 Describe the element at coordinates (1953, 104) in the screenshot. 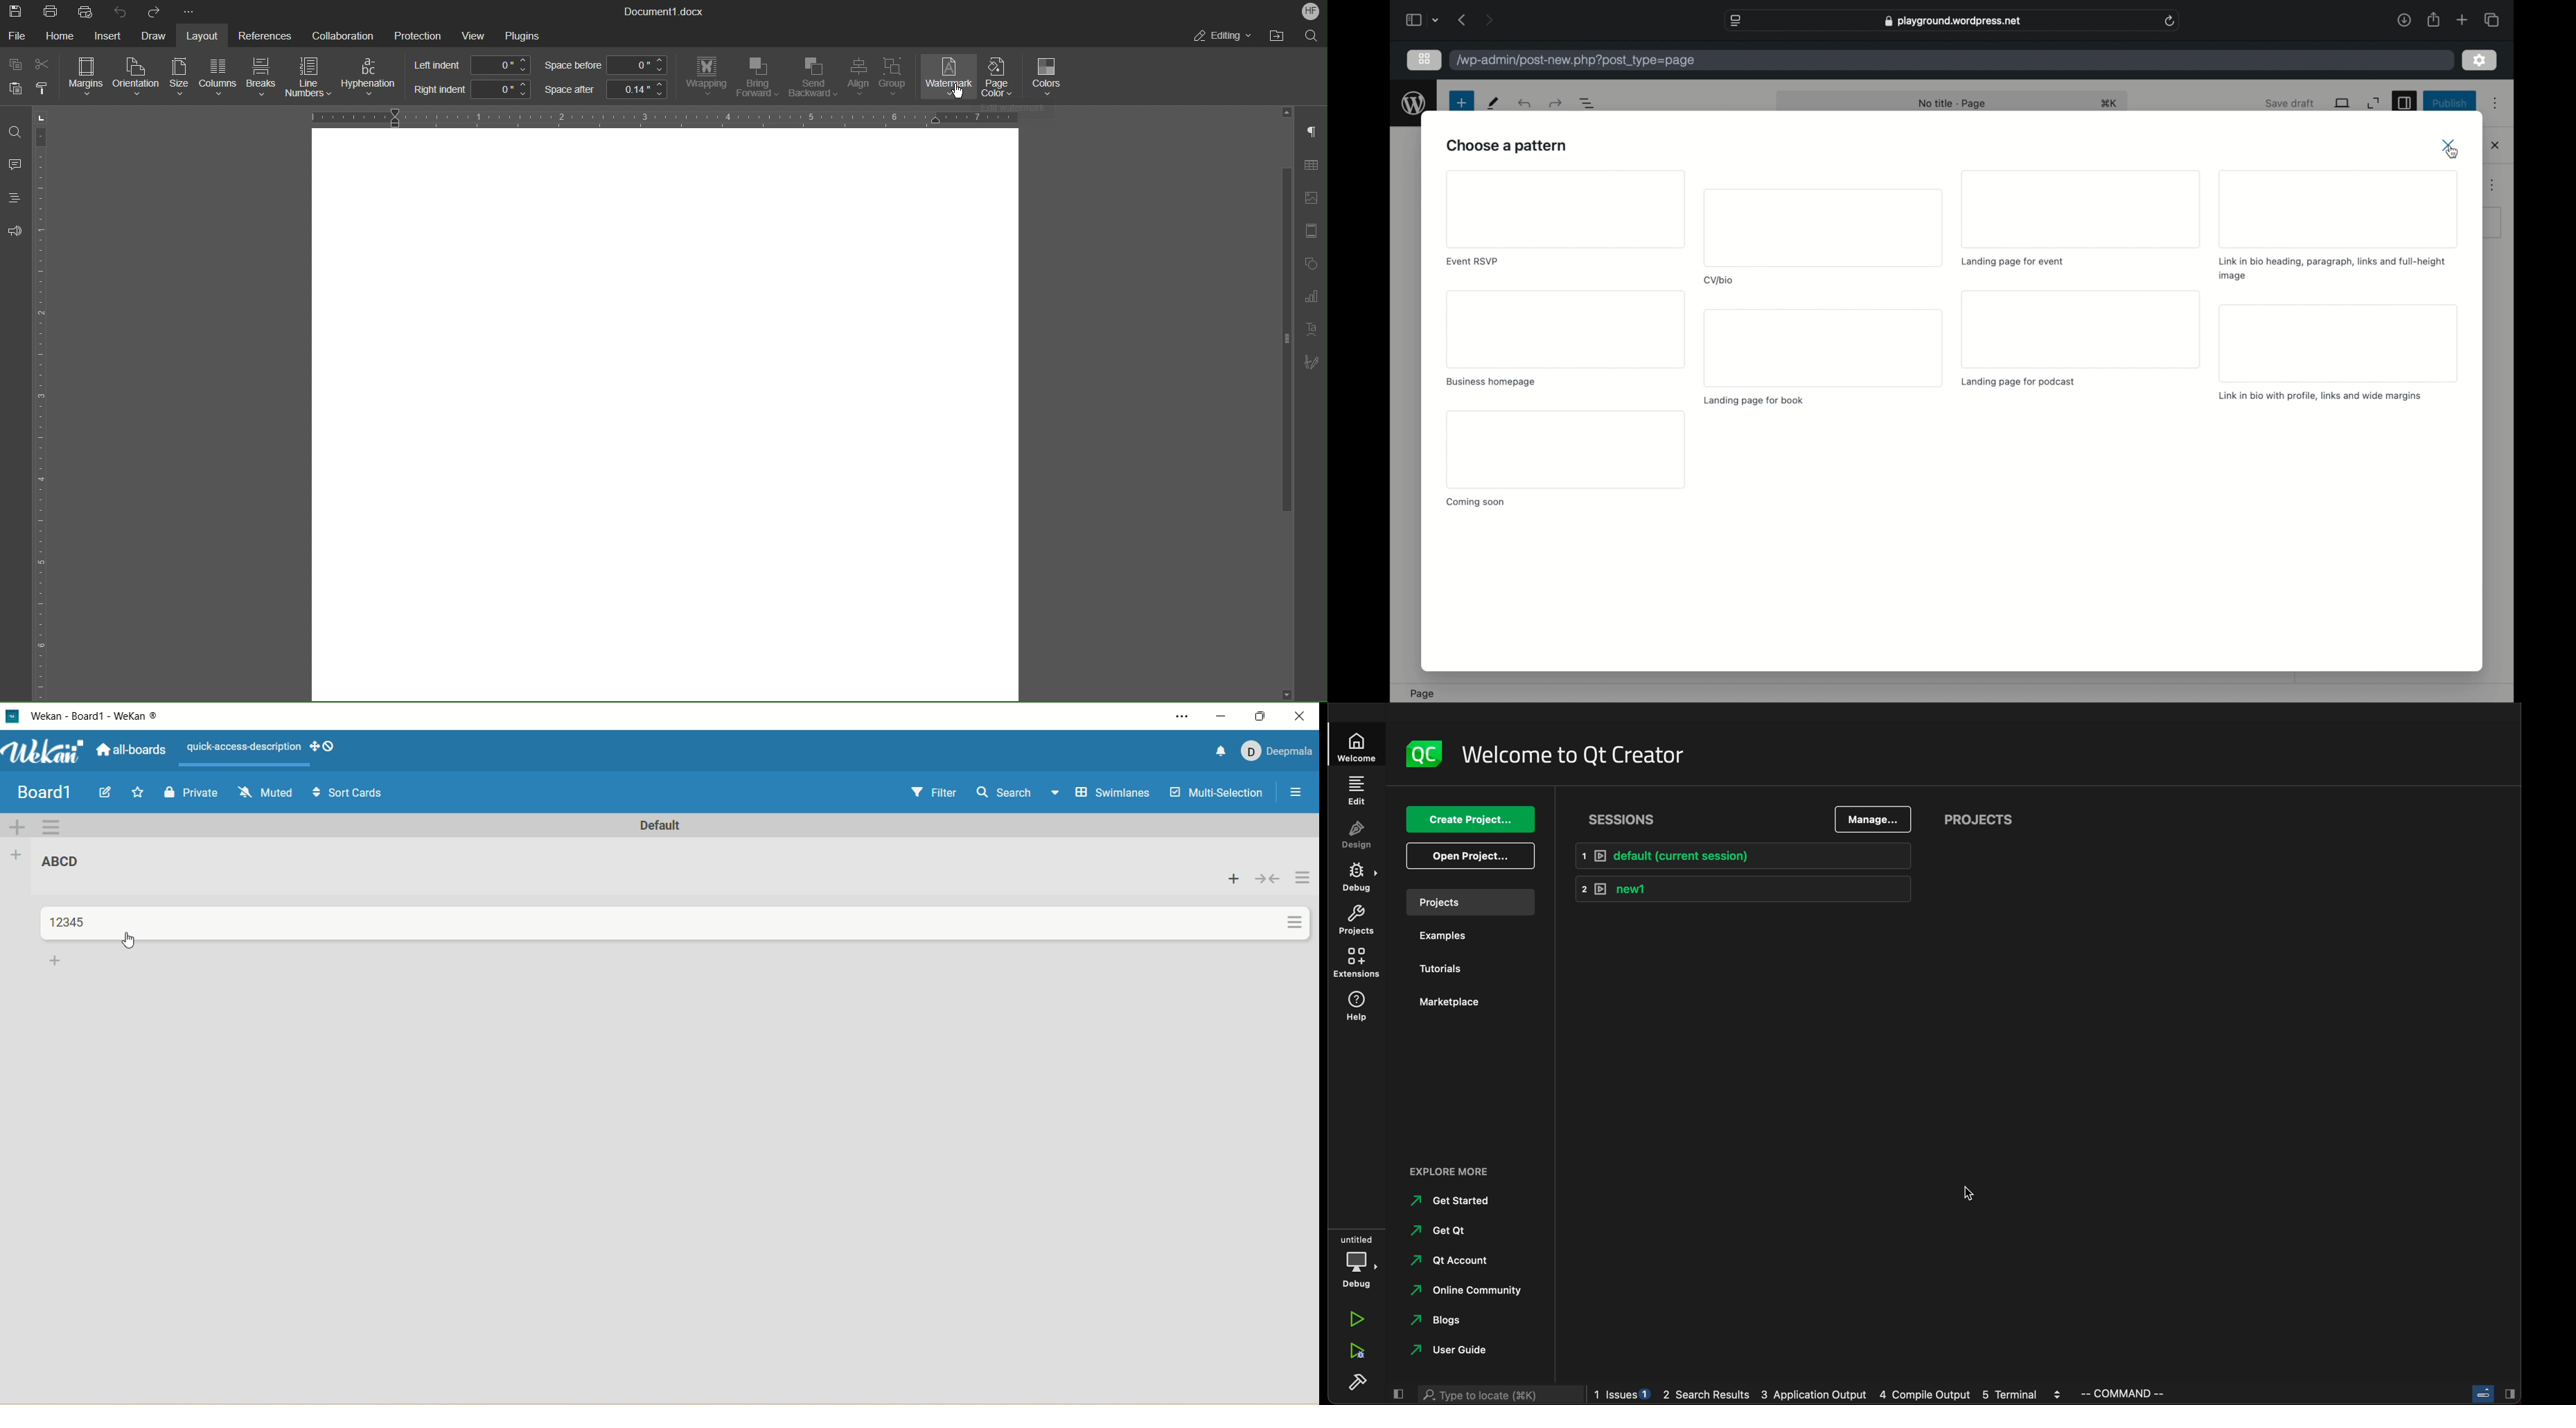

I see `no title - page` at that location.